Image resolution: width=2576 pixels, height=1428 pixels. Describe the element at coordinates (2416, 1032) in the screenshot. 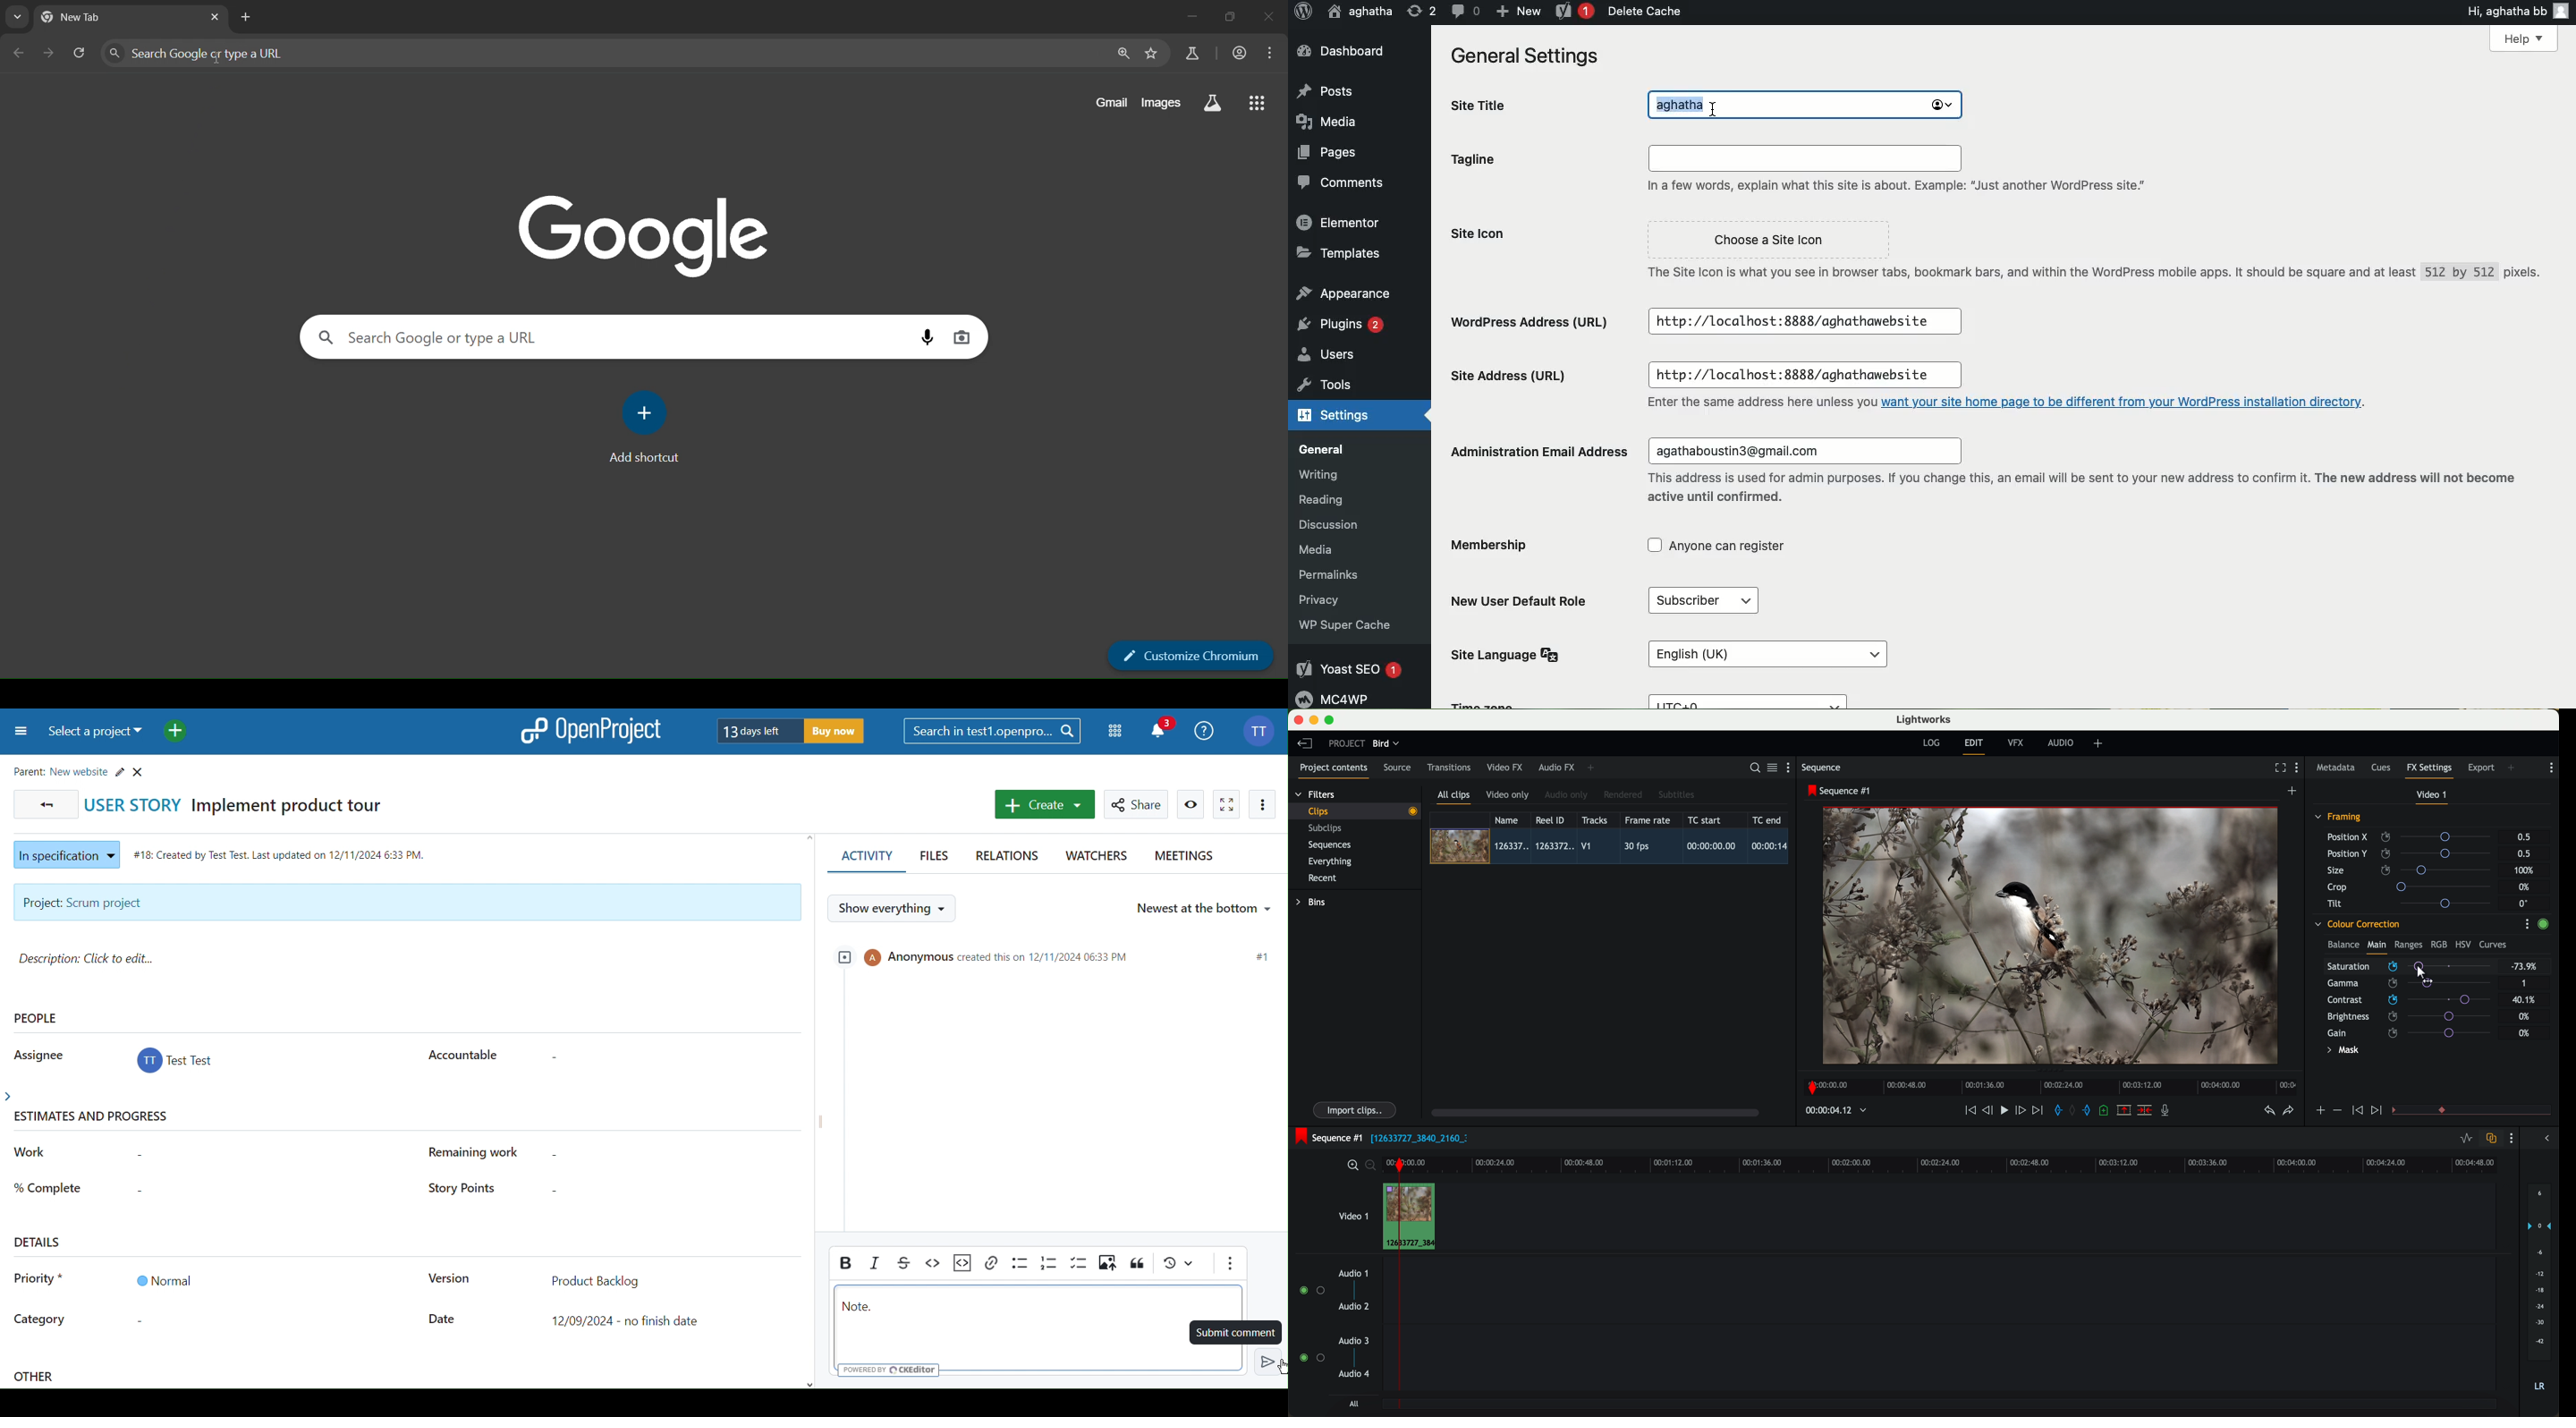

I see `gain` at that location.